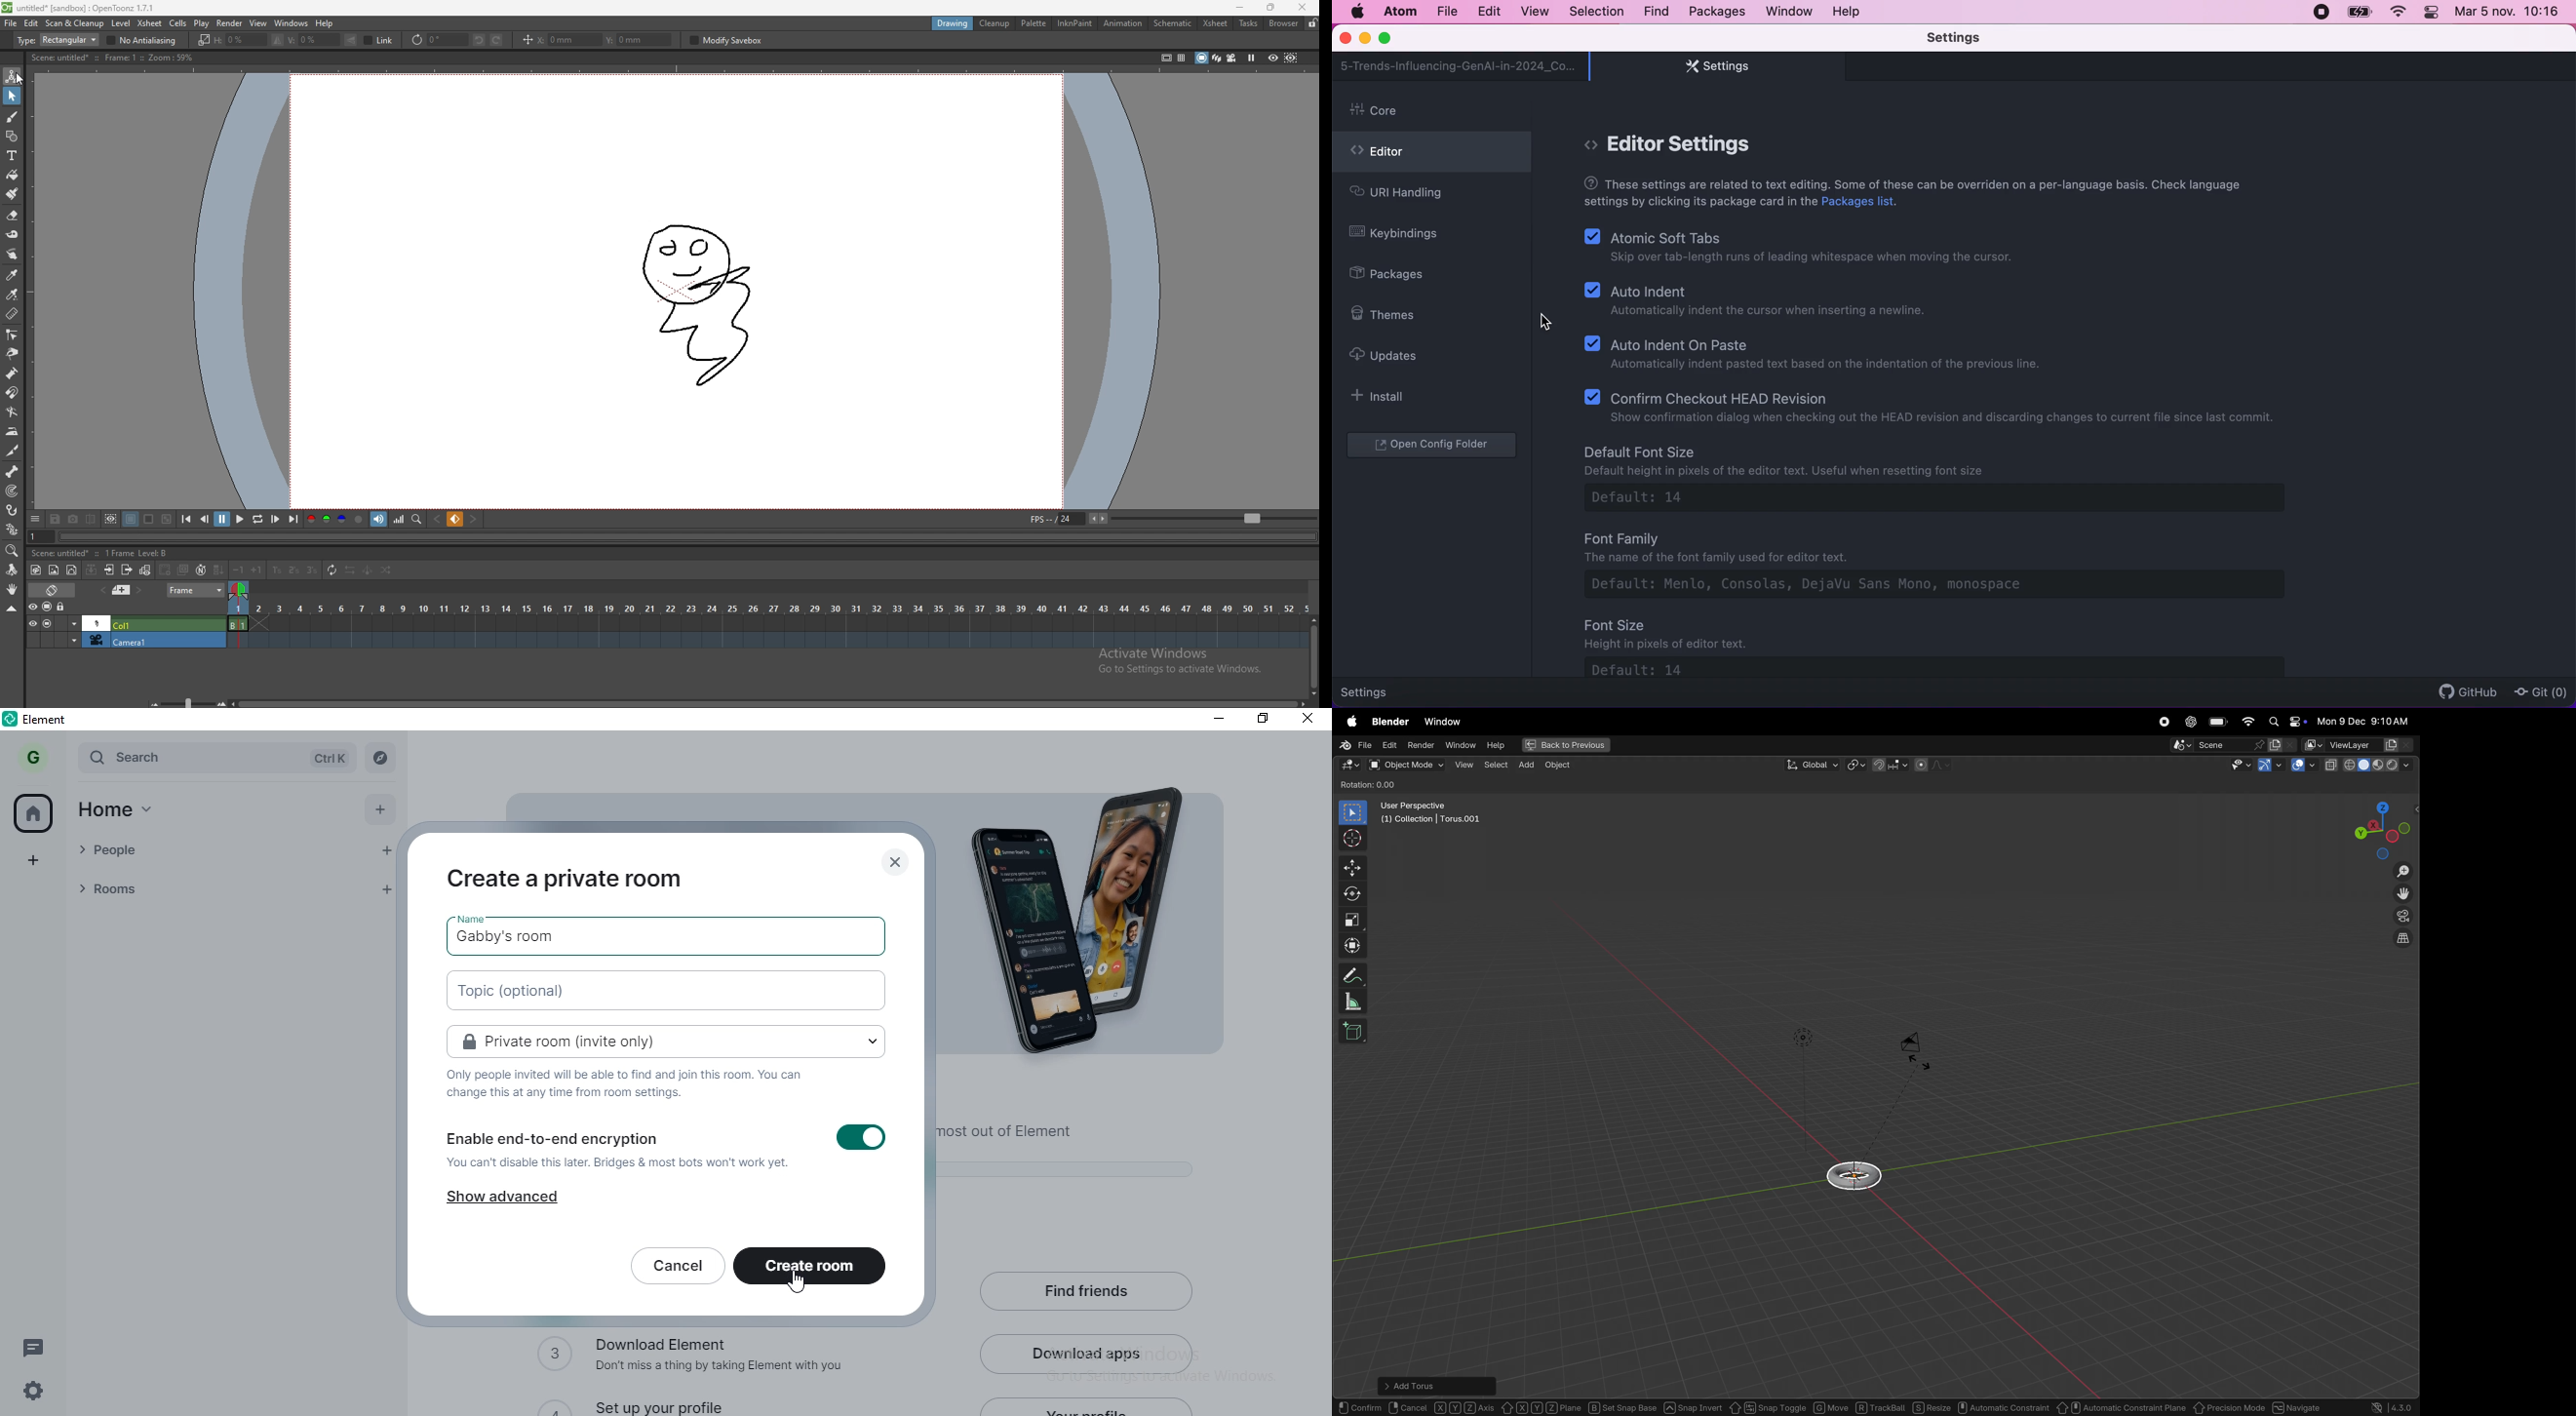 Image resolution: width=2576 pixels, height=1428 pixels. I want to click on 3d, so click(1216, 58).